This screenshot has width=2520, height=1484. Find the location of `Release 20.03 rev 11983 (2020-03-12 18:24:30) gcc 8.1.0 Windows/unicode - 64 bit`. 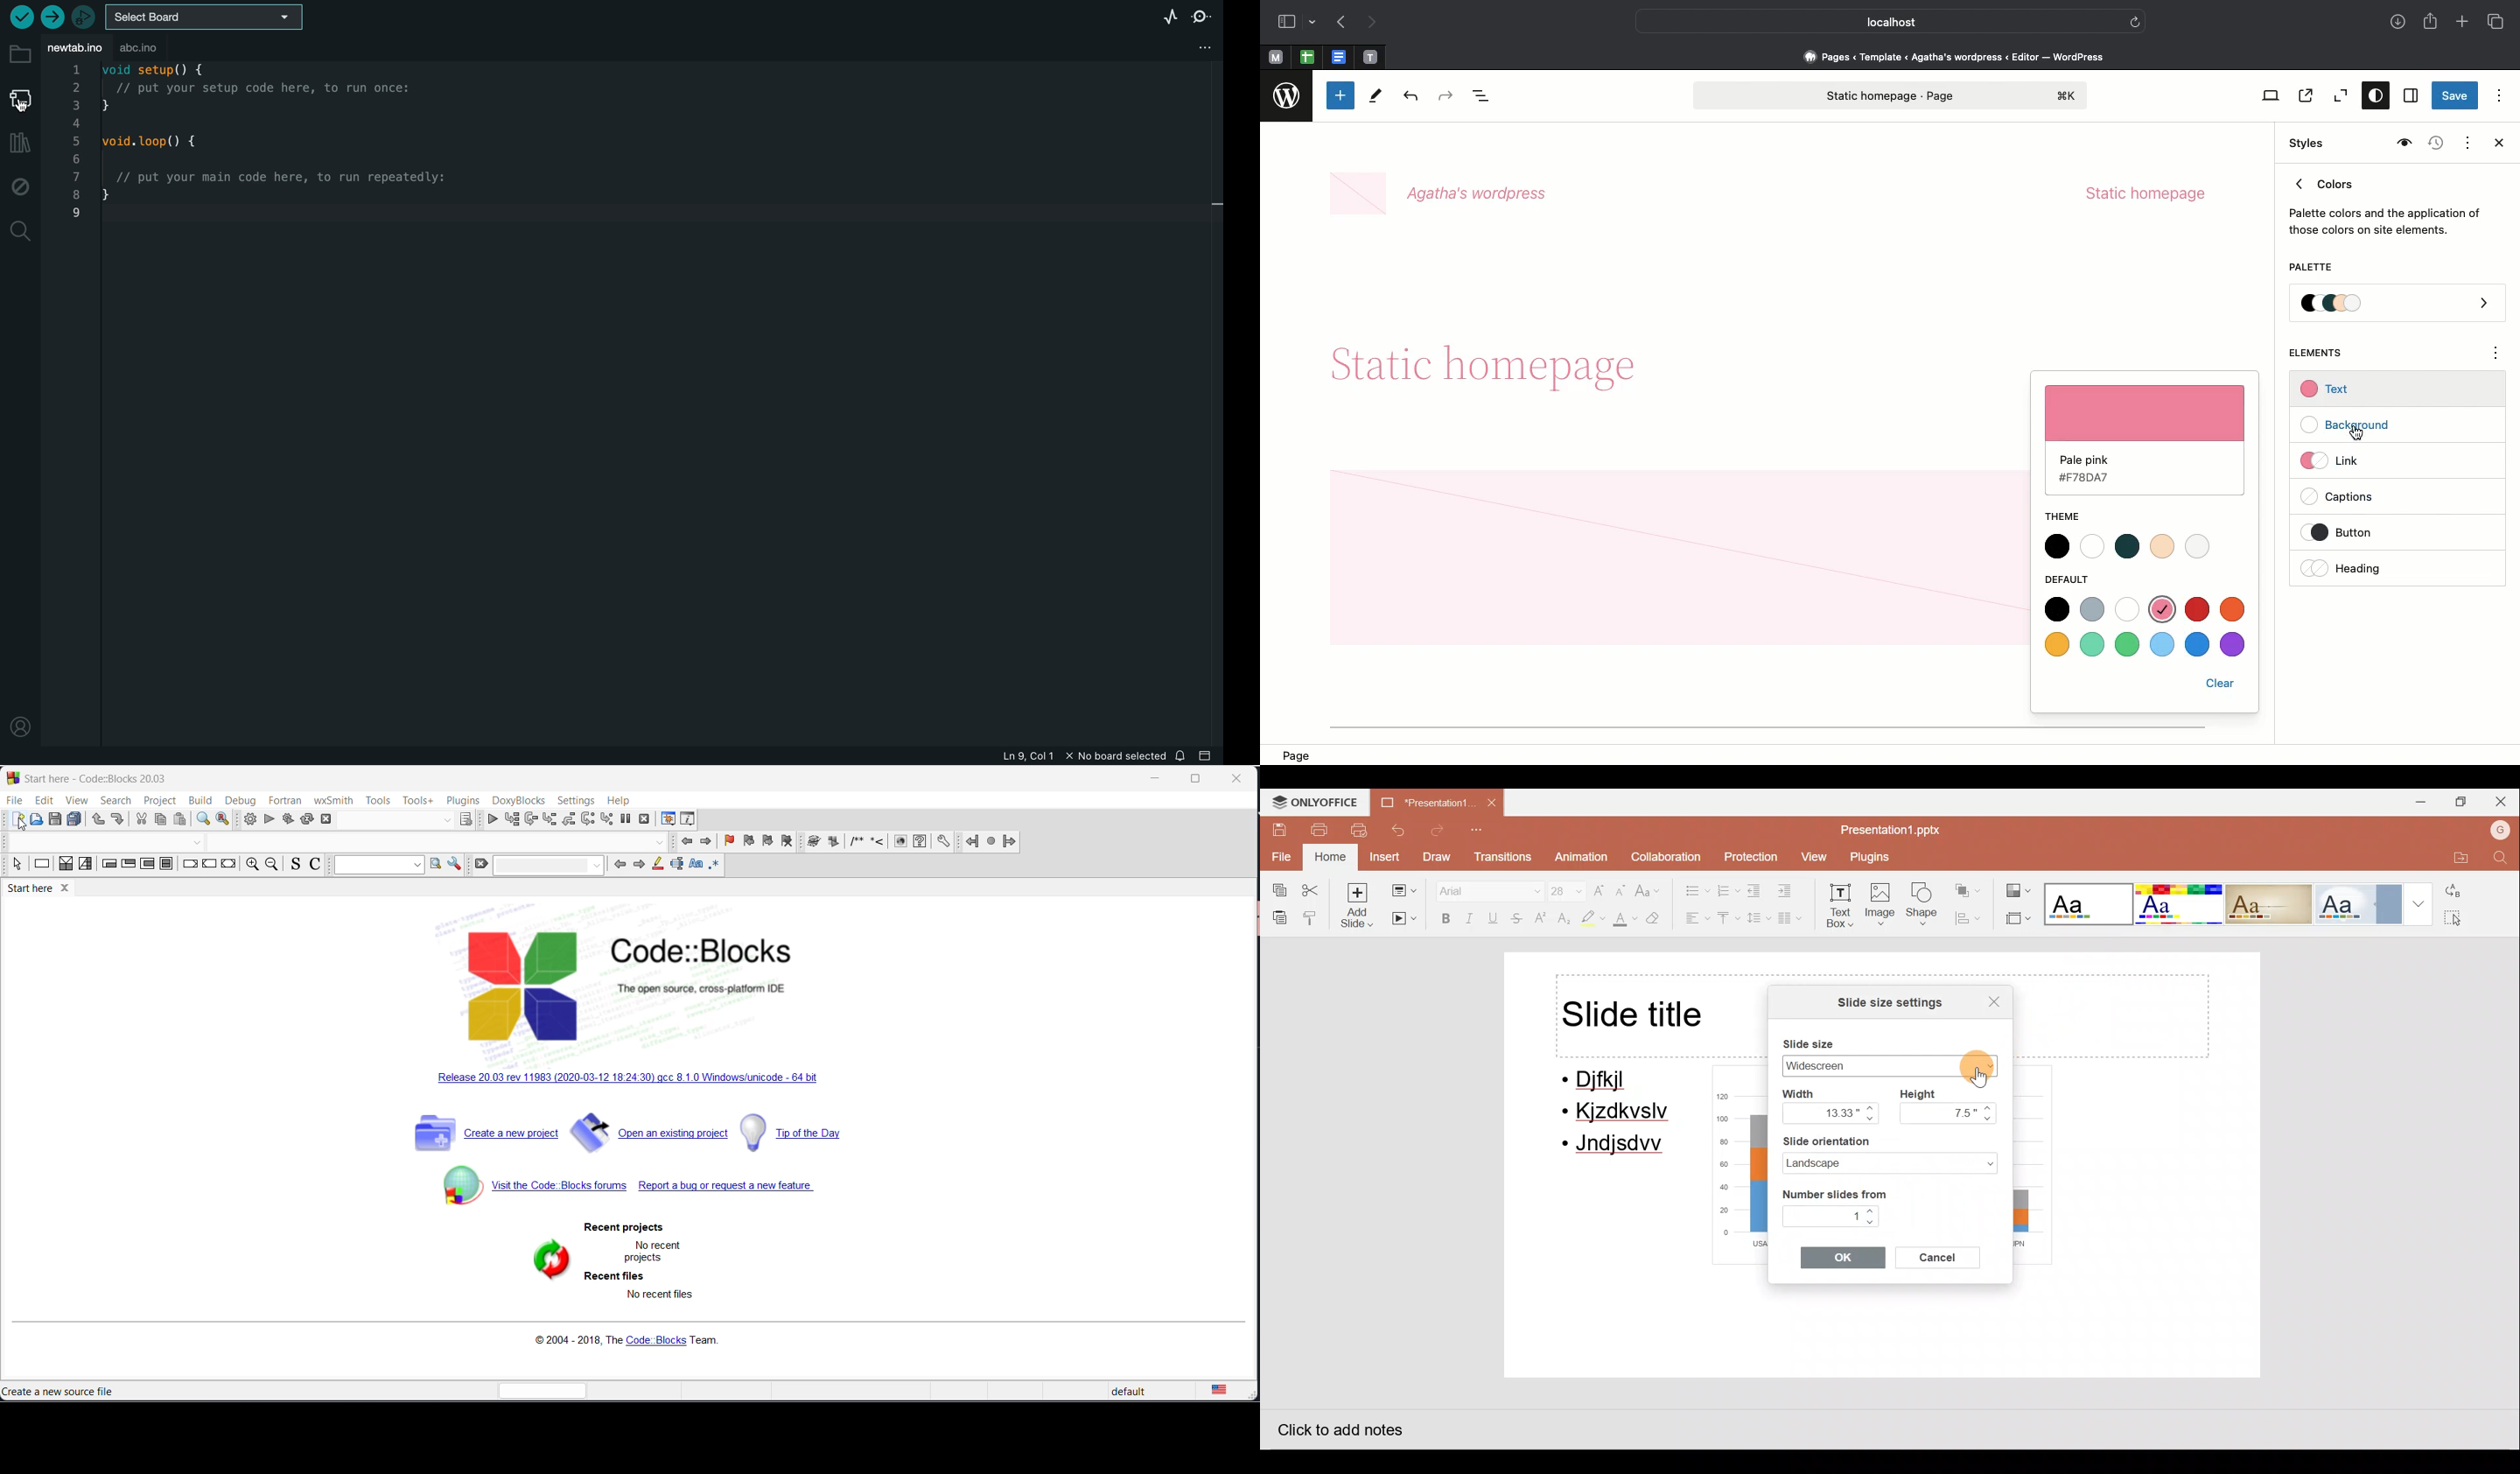

Release 20.03 rev 11983 (2020-03-12 18:24:30) gcc 8.1.0 Windows/unicode - 64 bit is located at coordinates (632, 1080).